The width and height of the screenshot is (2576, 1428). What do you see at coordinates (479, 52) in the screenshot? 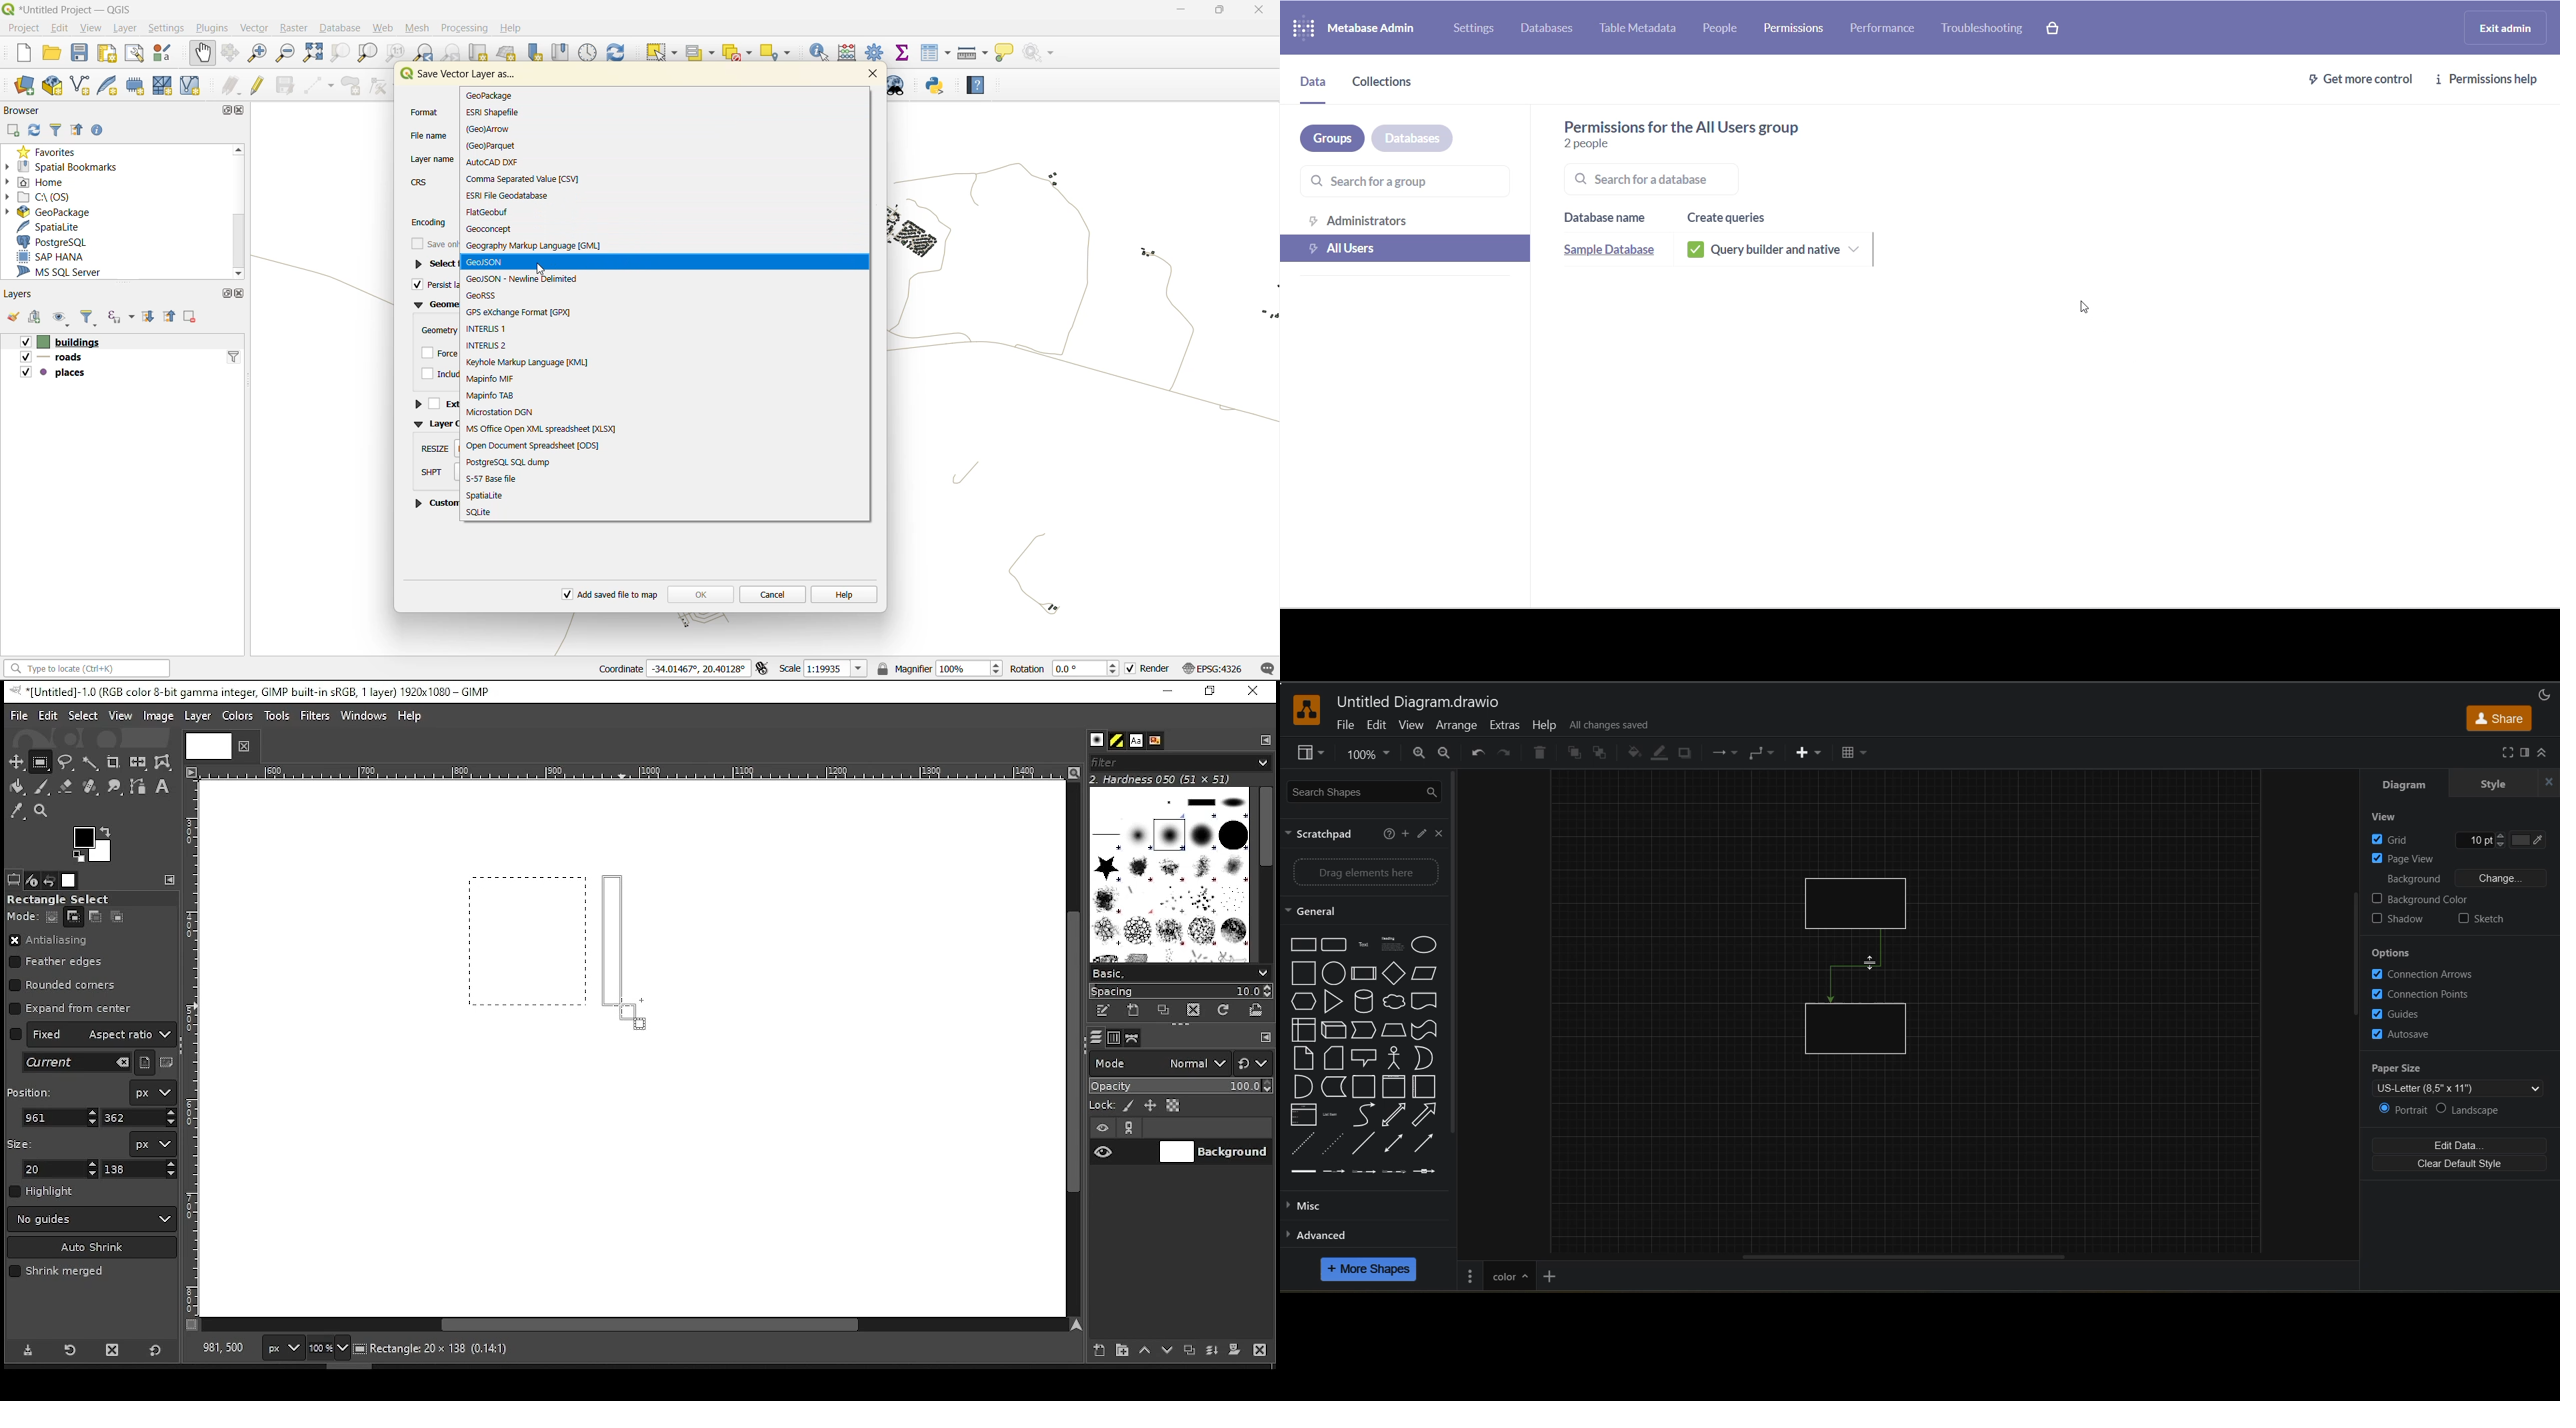
I see `cut` at bounding box center [479, 52].